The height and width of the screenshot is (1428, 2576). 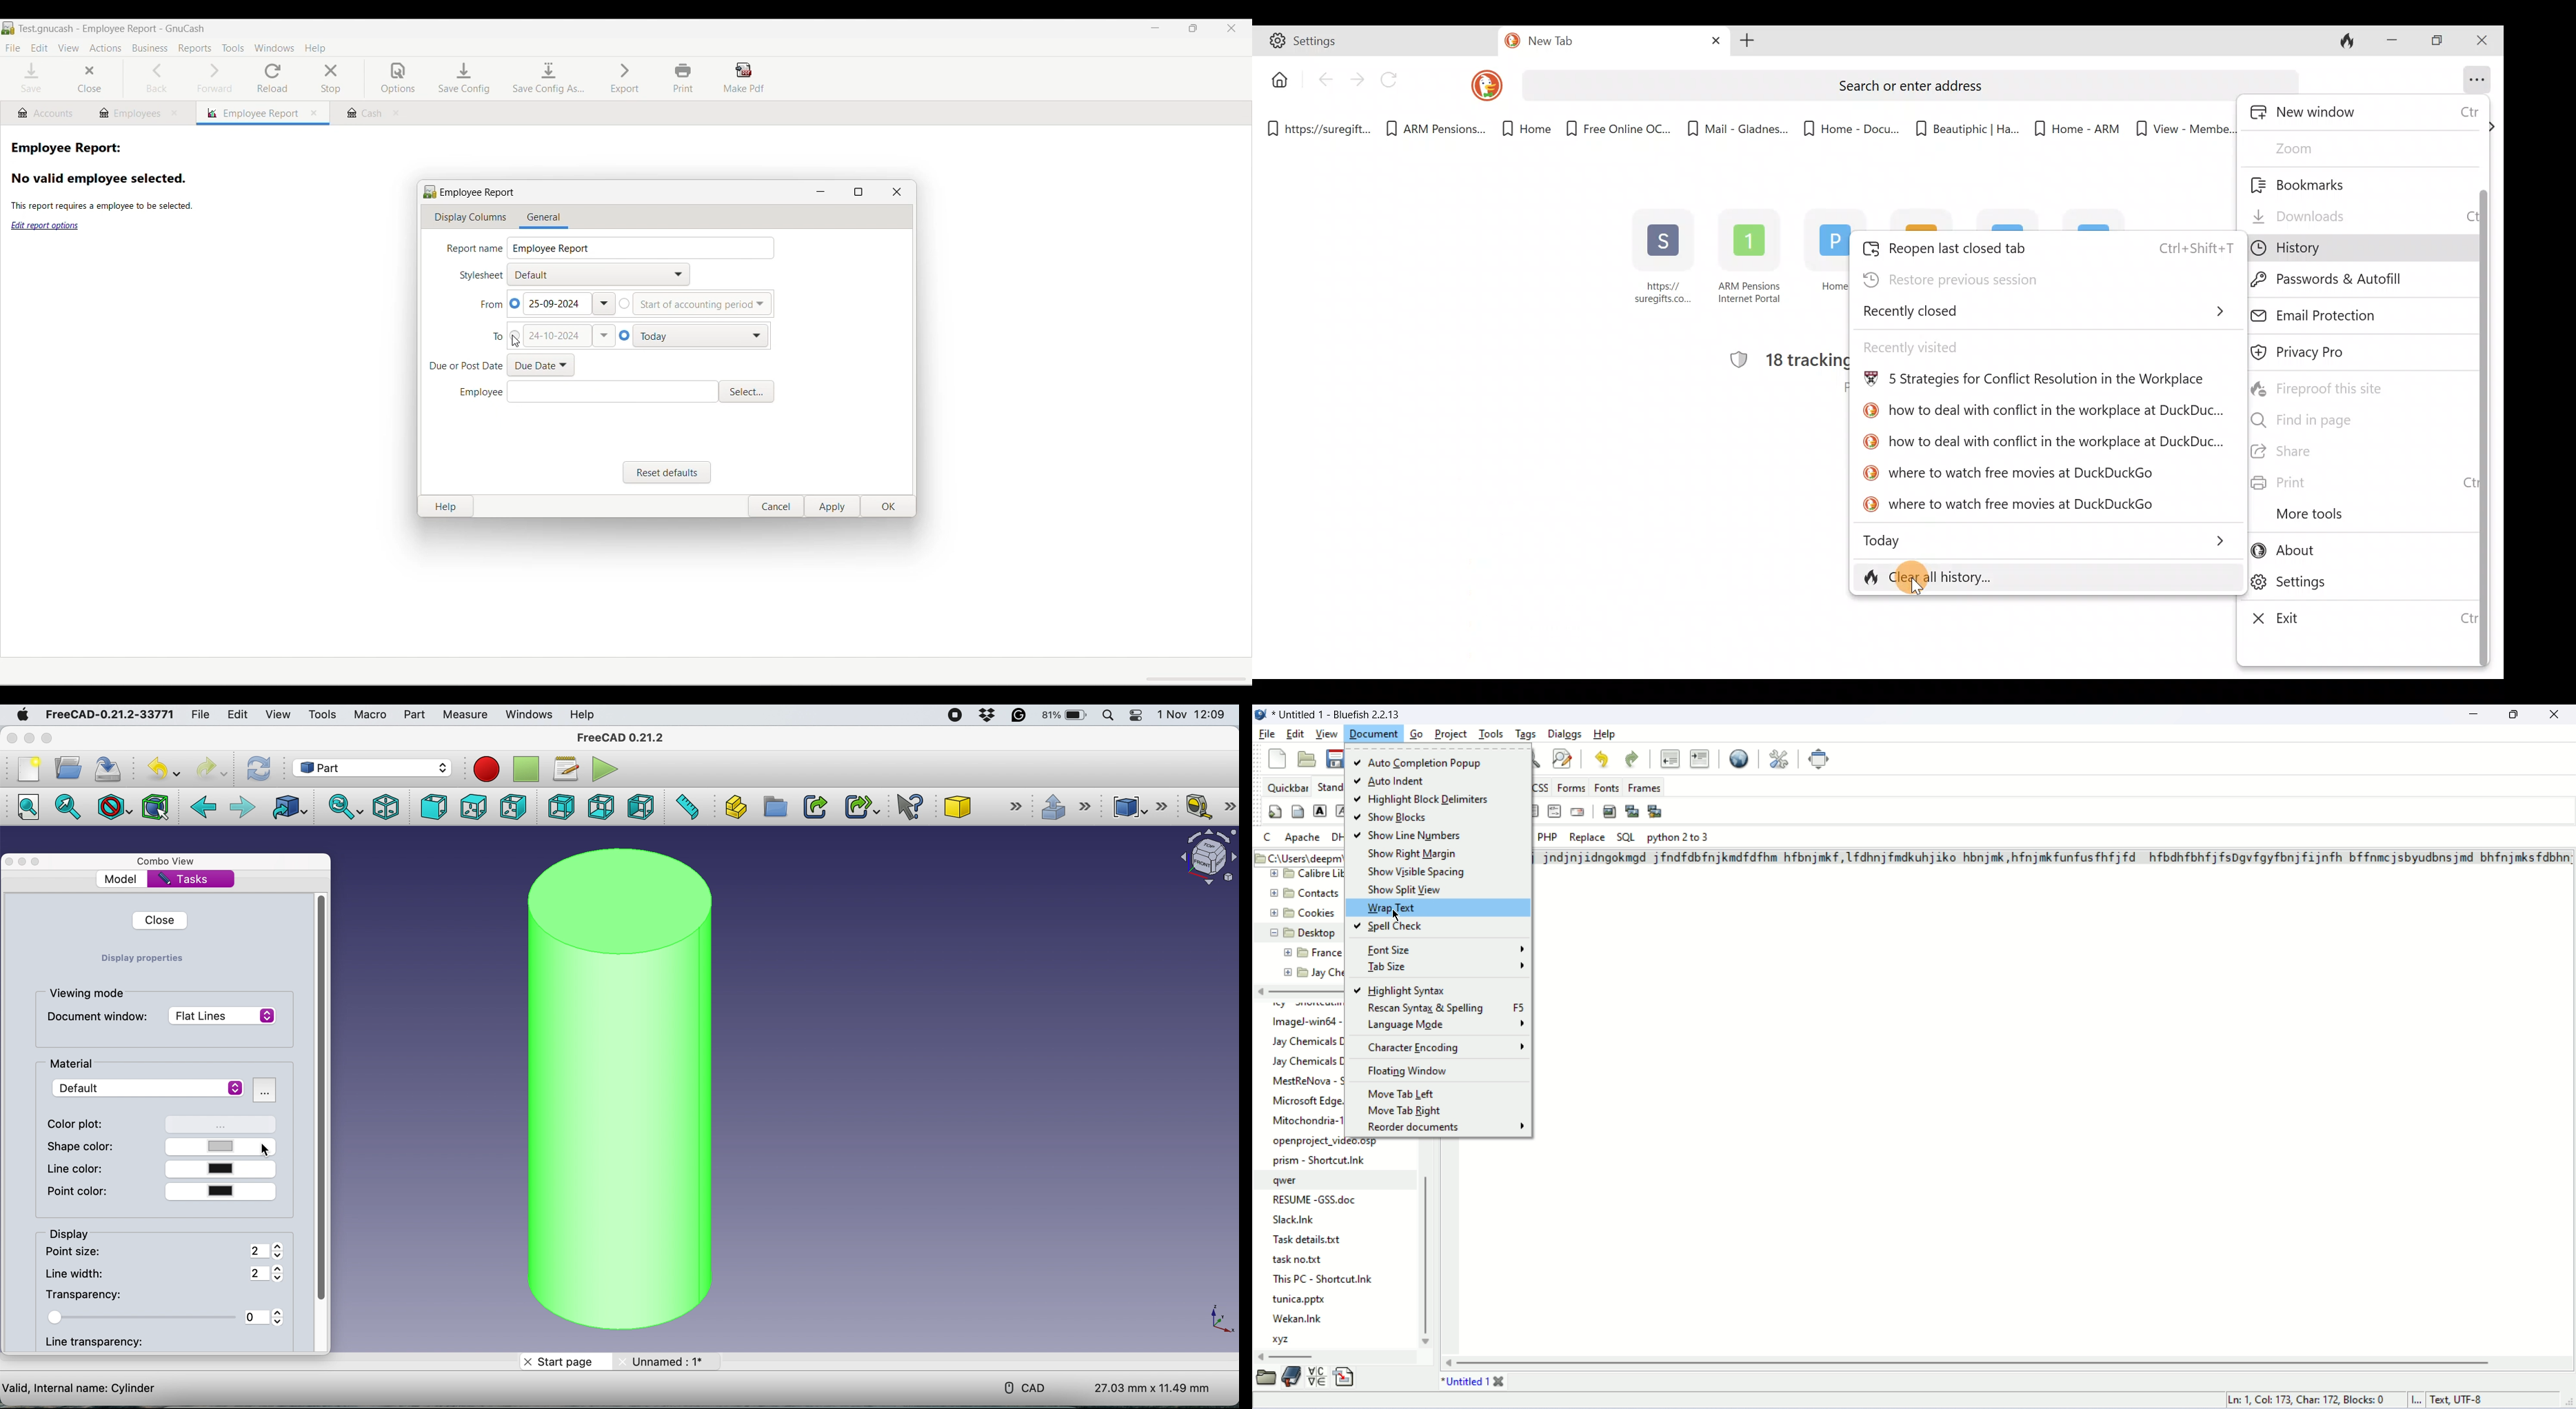 I want to click on Settings, so click(x=1377, y=43).